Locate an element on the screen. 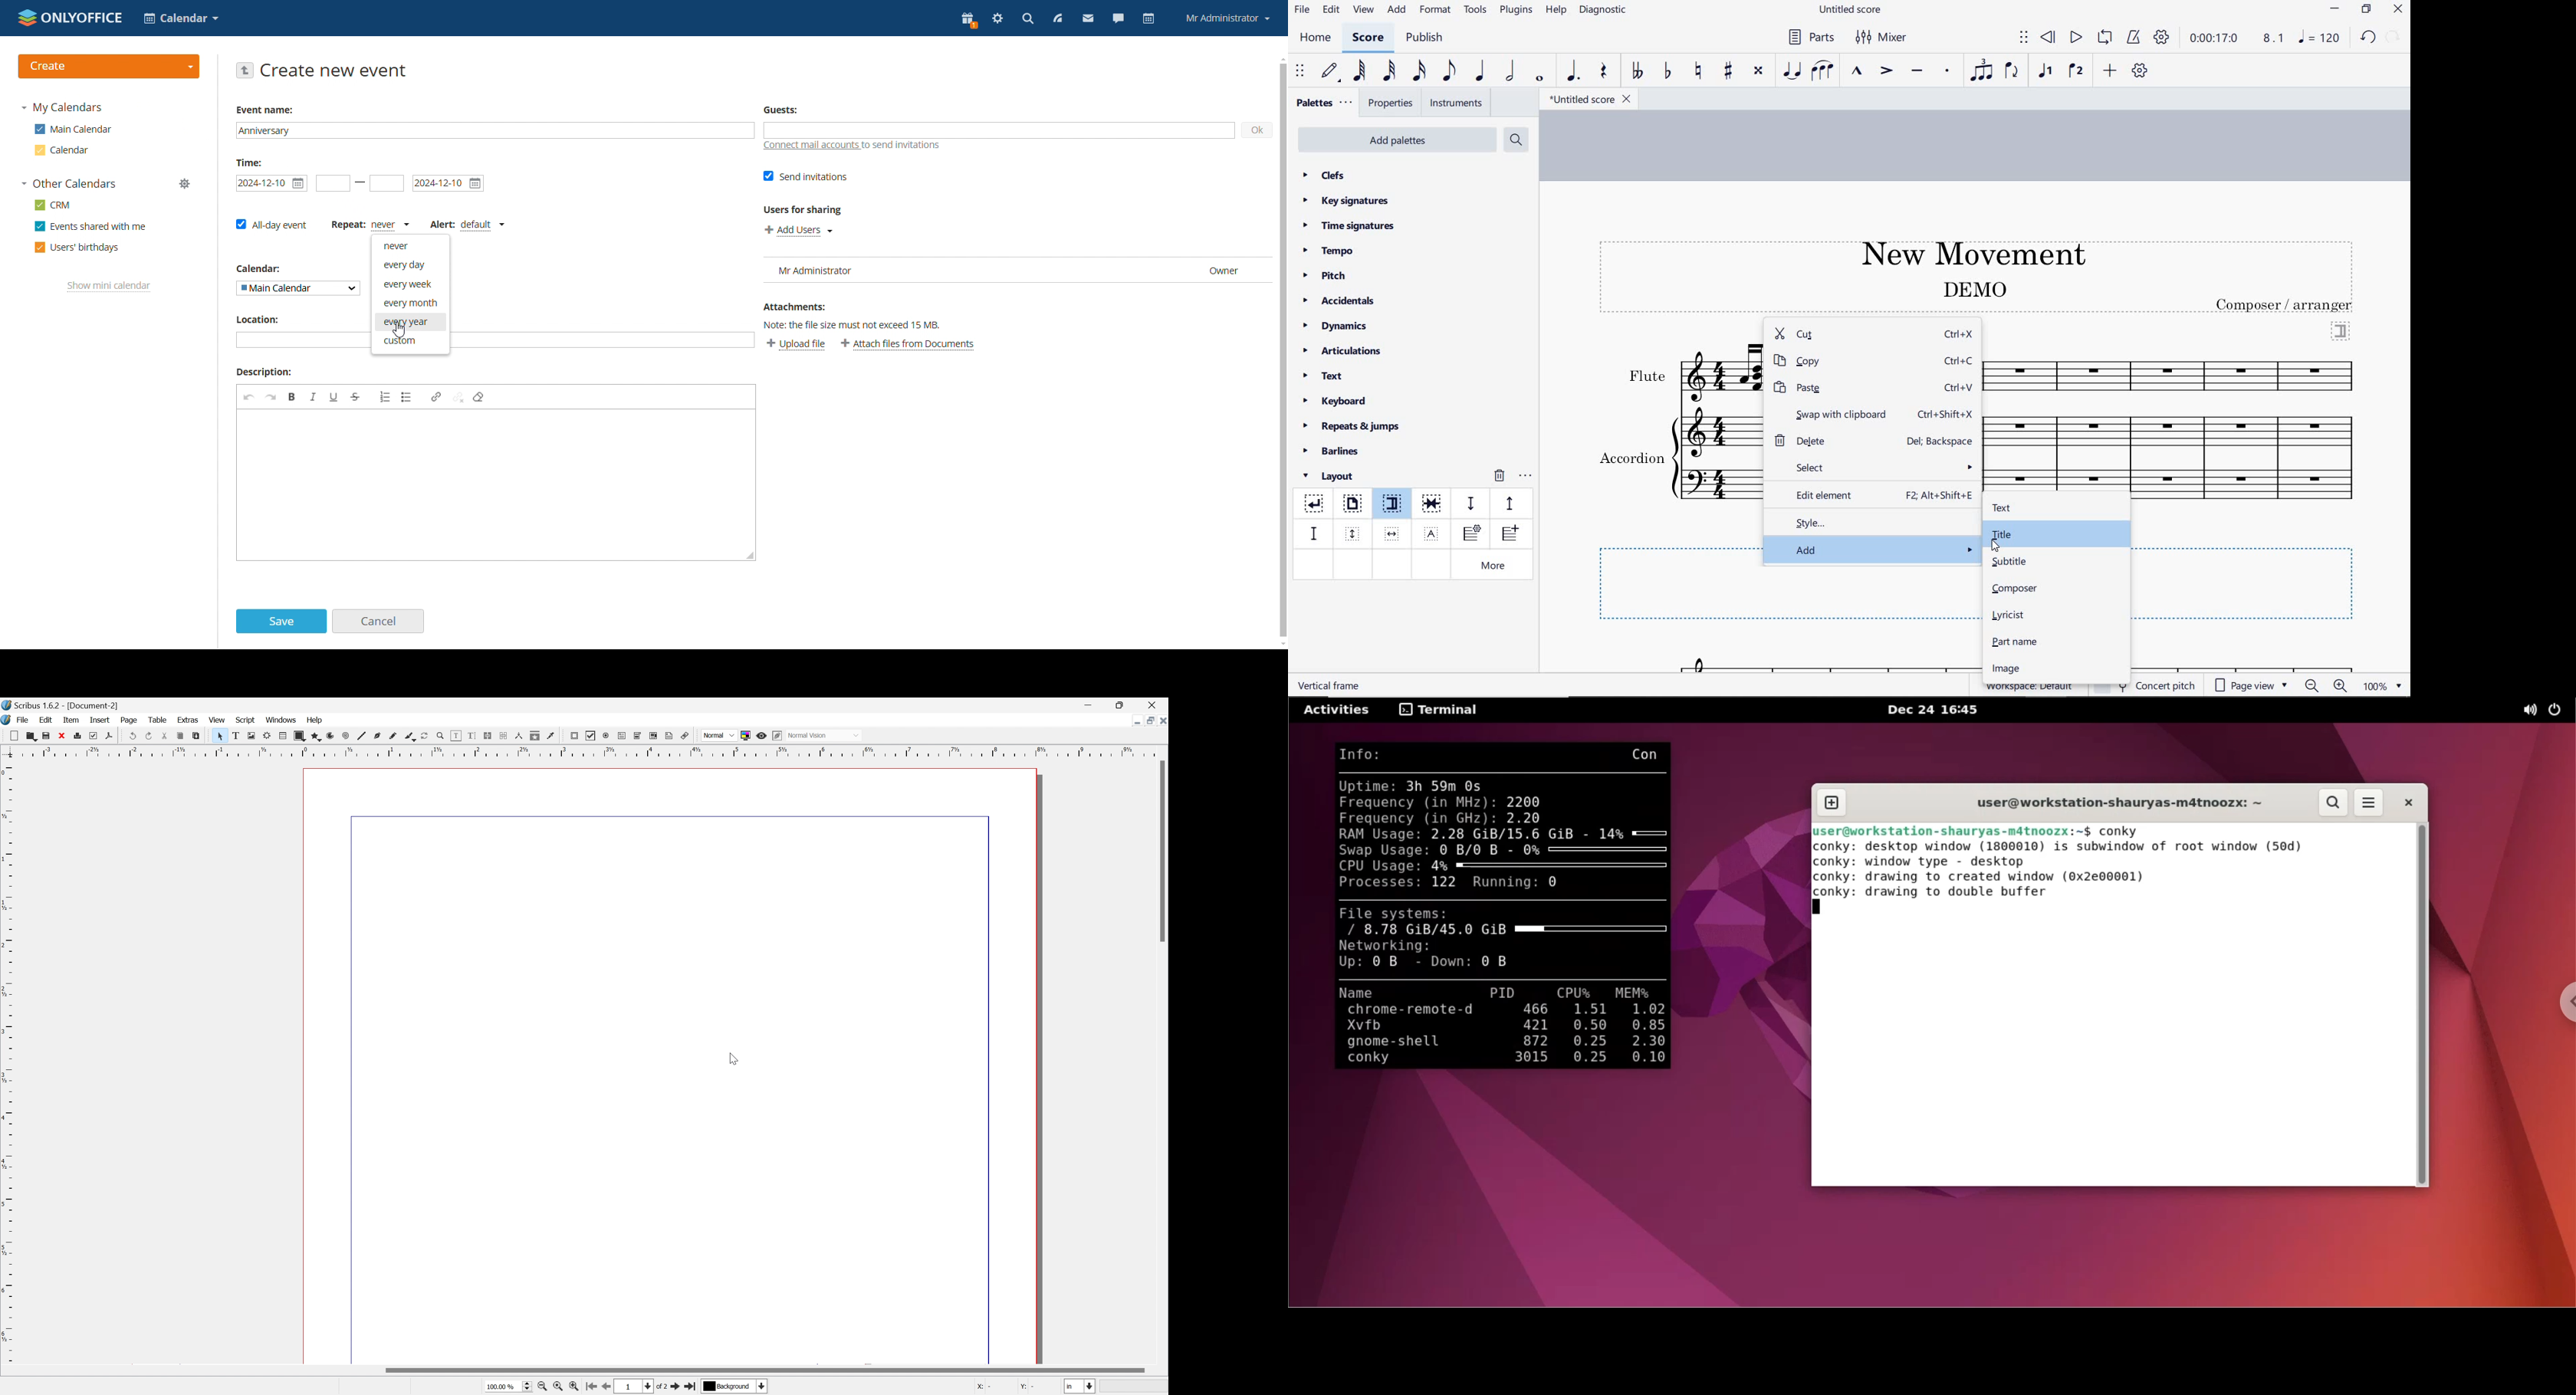 The width and height of the screenshot is (2576, 1400). add palettes is located at coordinates (1399, 142).